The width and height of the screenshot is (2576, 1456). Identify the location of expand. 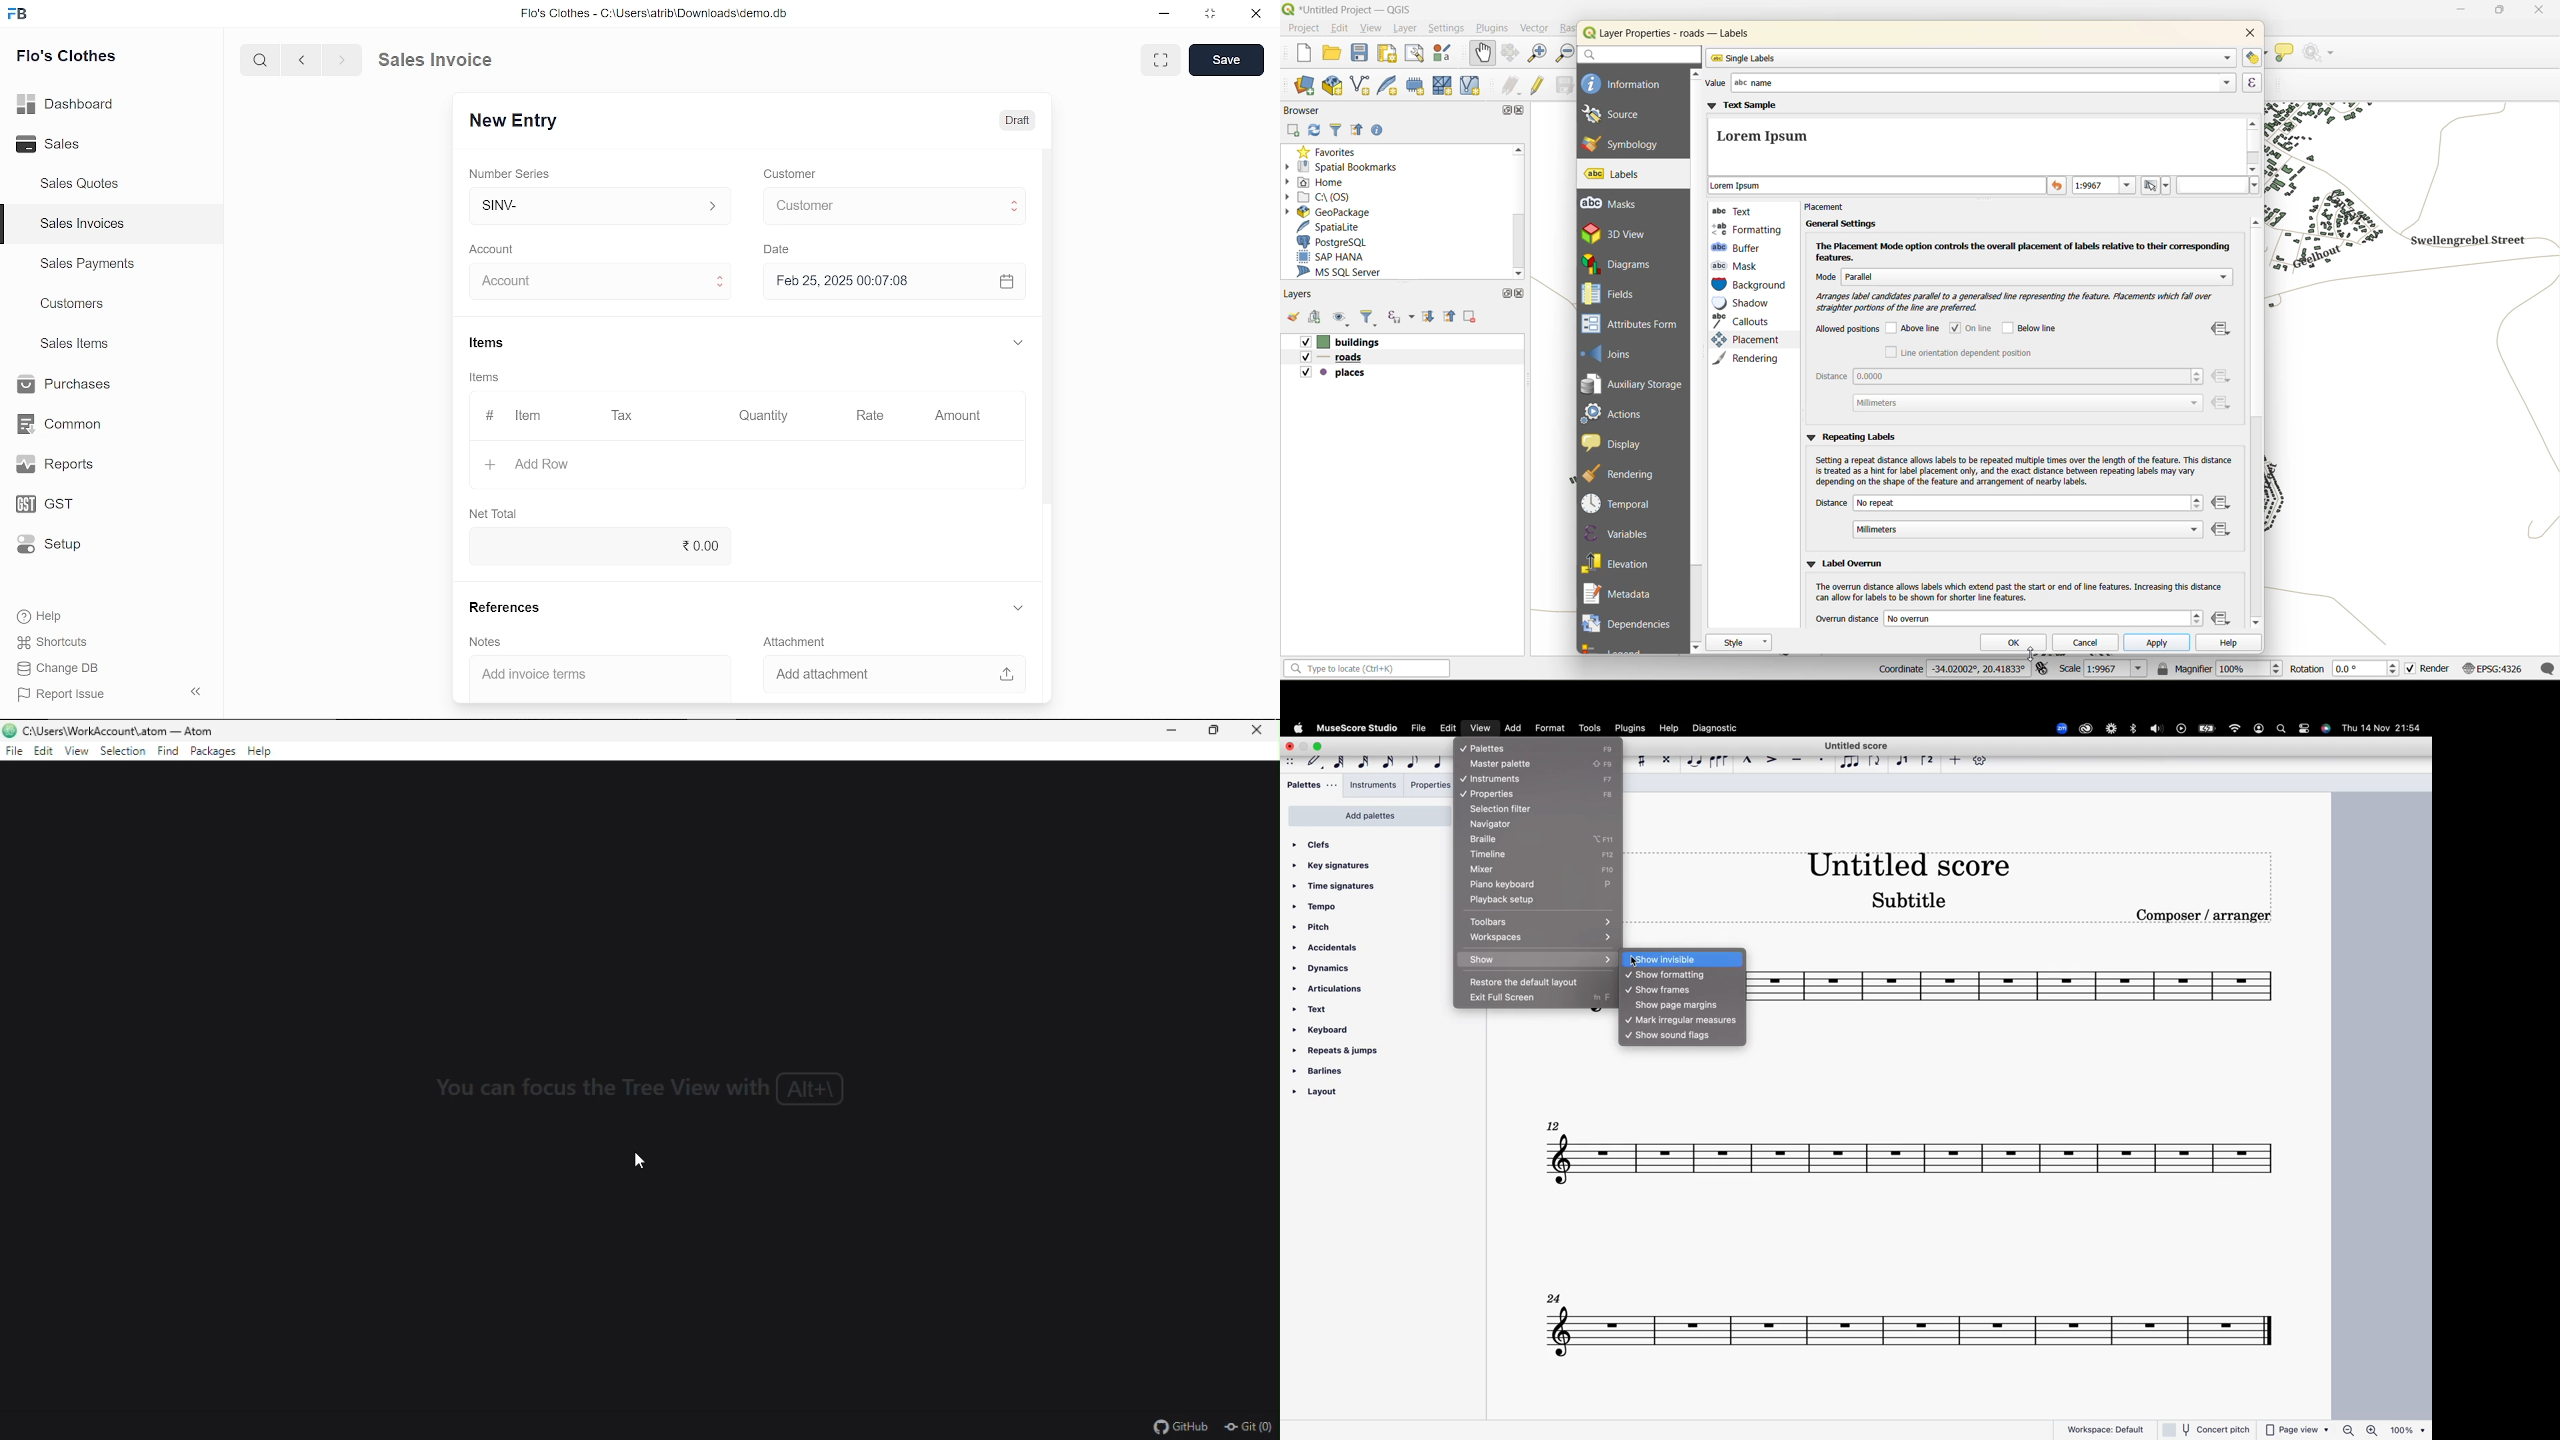
(1162, 60).